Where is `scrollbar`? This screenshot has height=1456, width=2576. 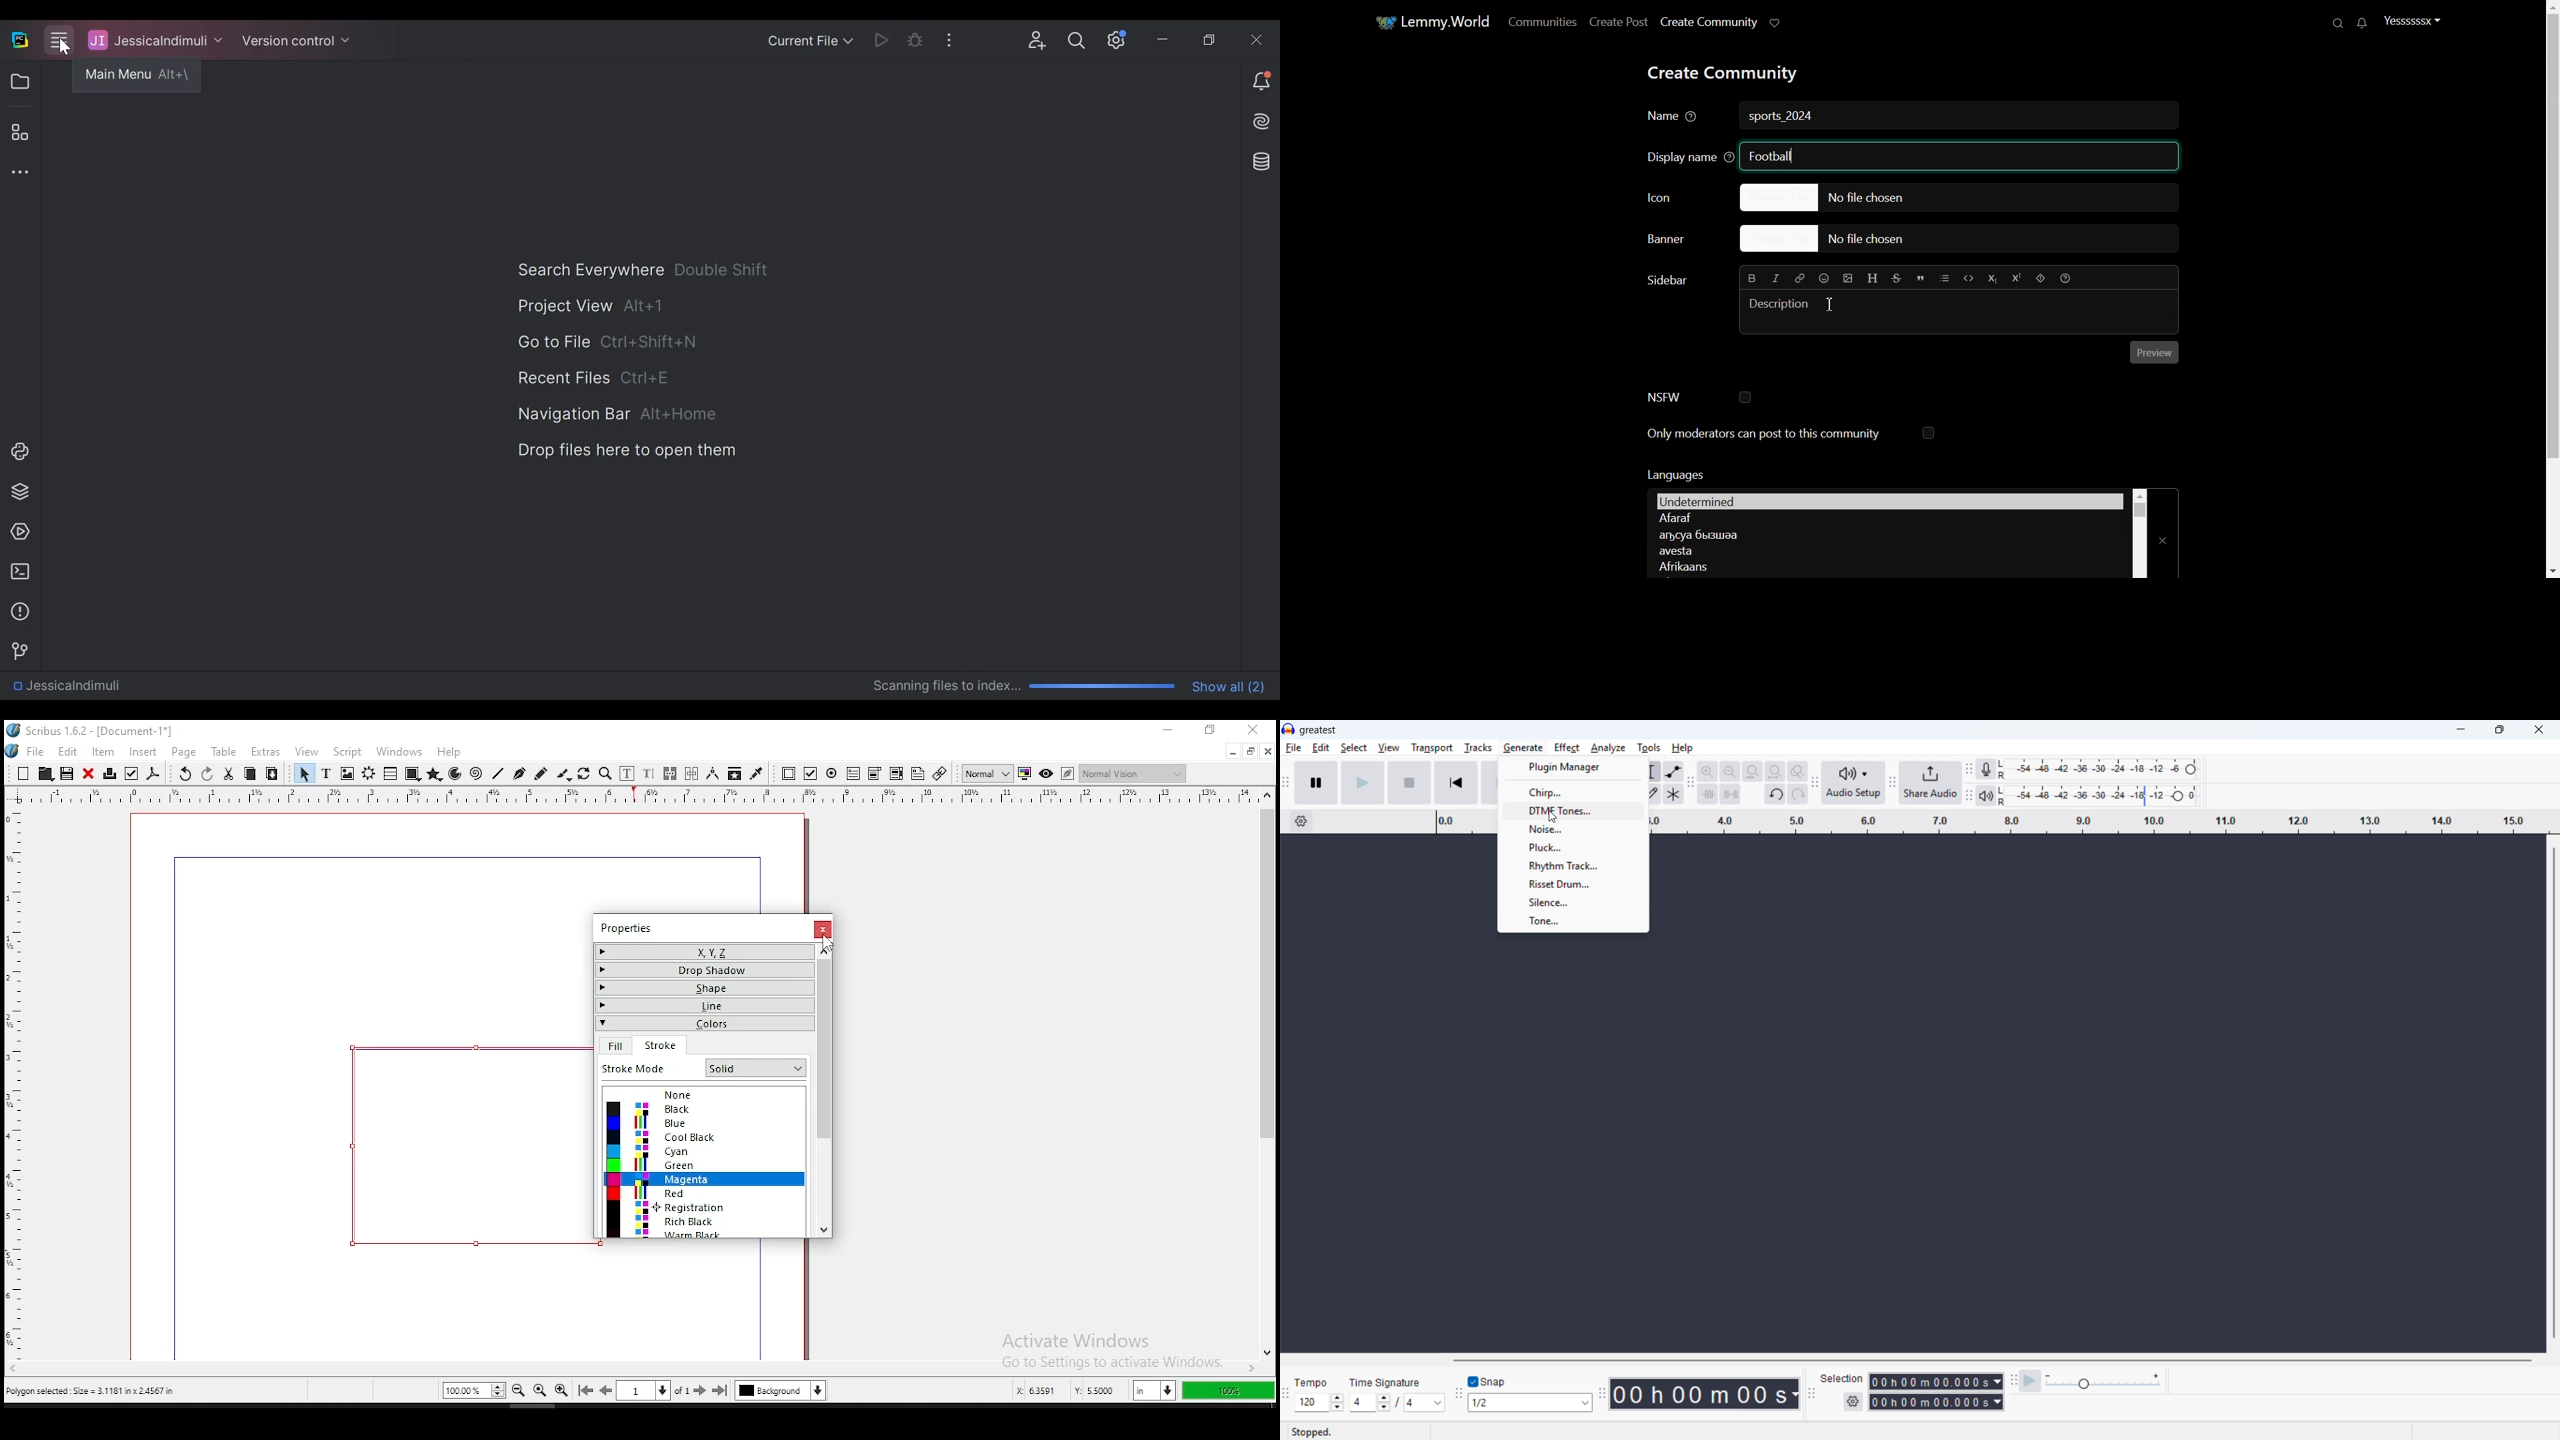
scrollbar is located at coordinates (810, 1301).